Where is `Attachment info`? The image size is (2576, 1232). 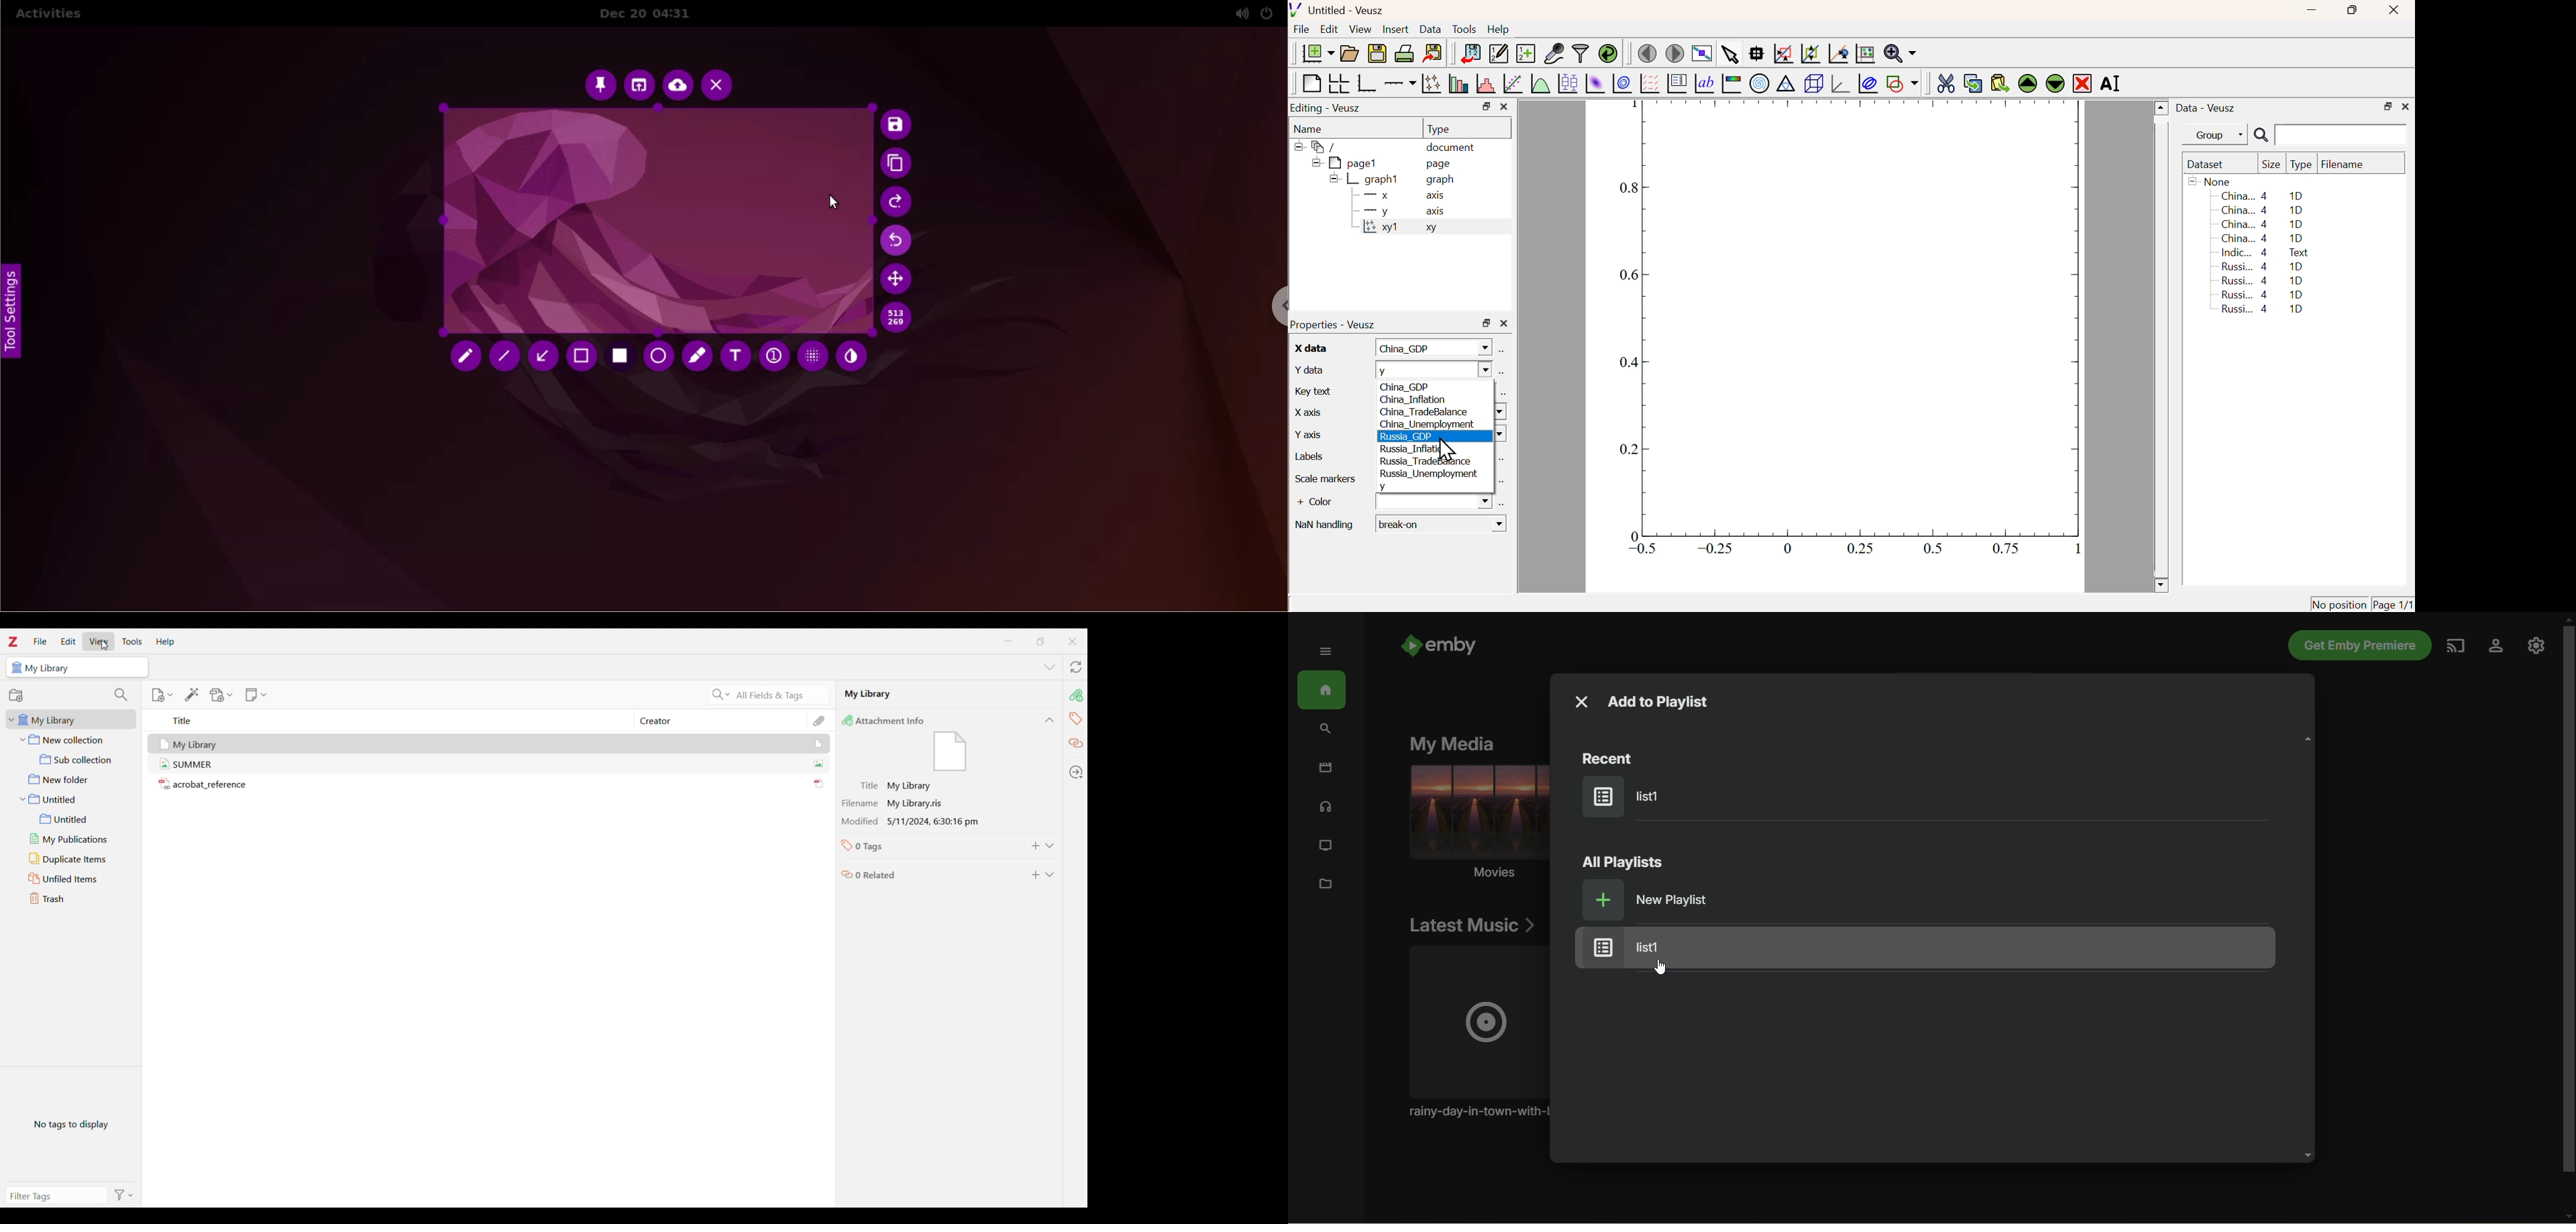
Attachment info is located at coordinates (1076, 695).